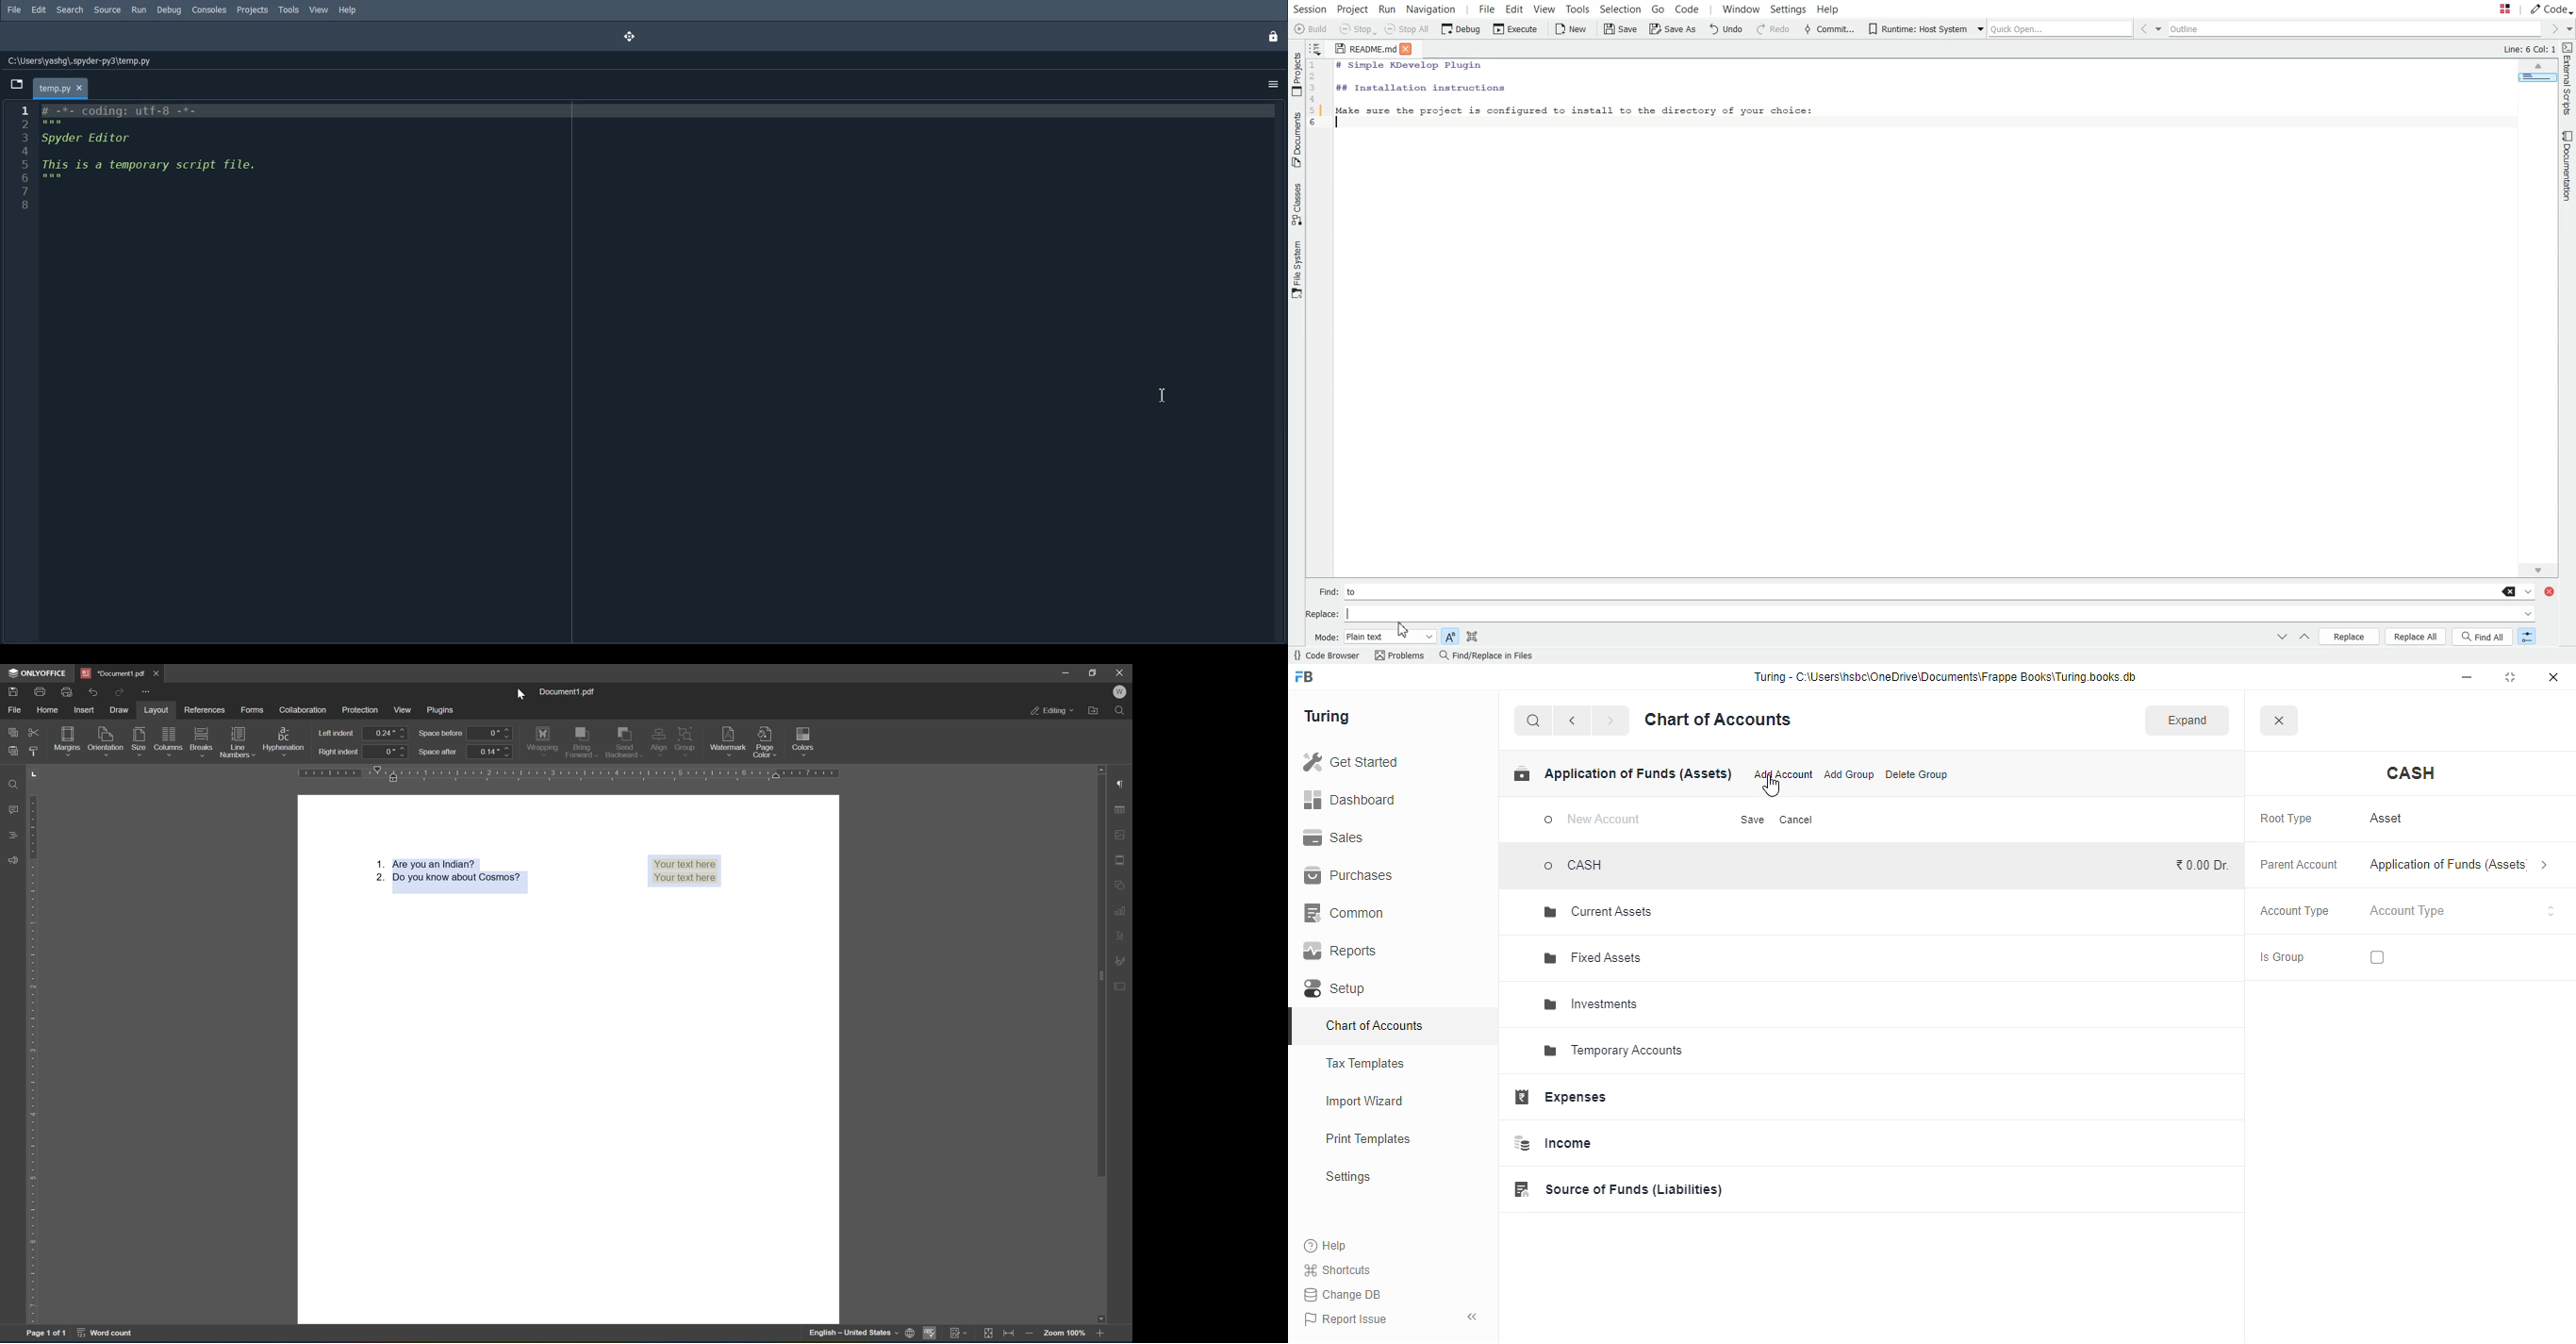 Image resolution: width=2576 pixels, height=1344 pixels. What do you see at coordinates (1350, 761) in the screenshot?
I see `get started` at bounding box center [1350, 761].